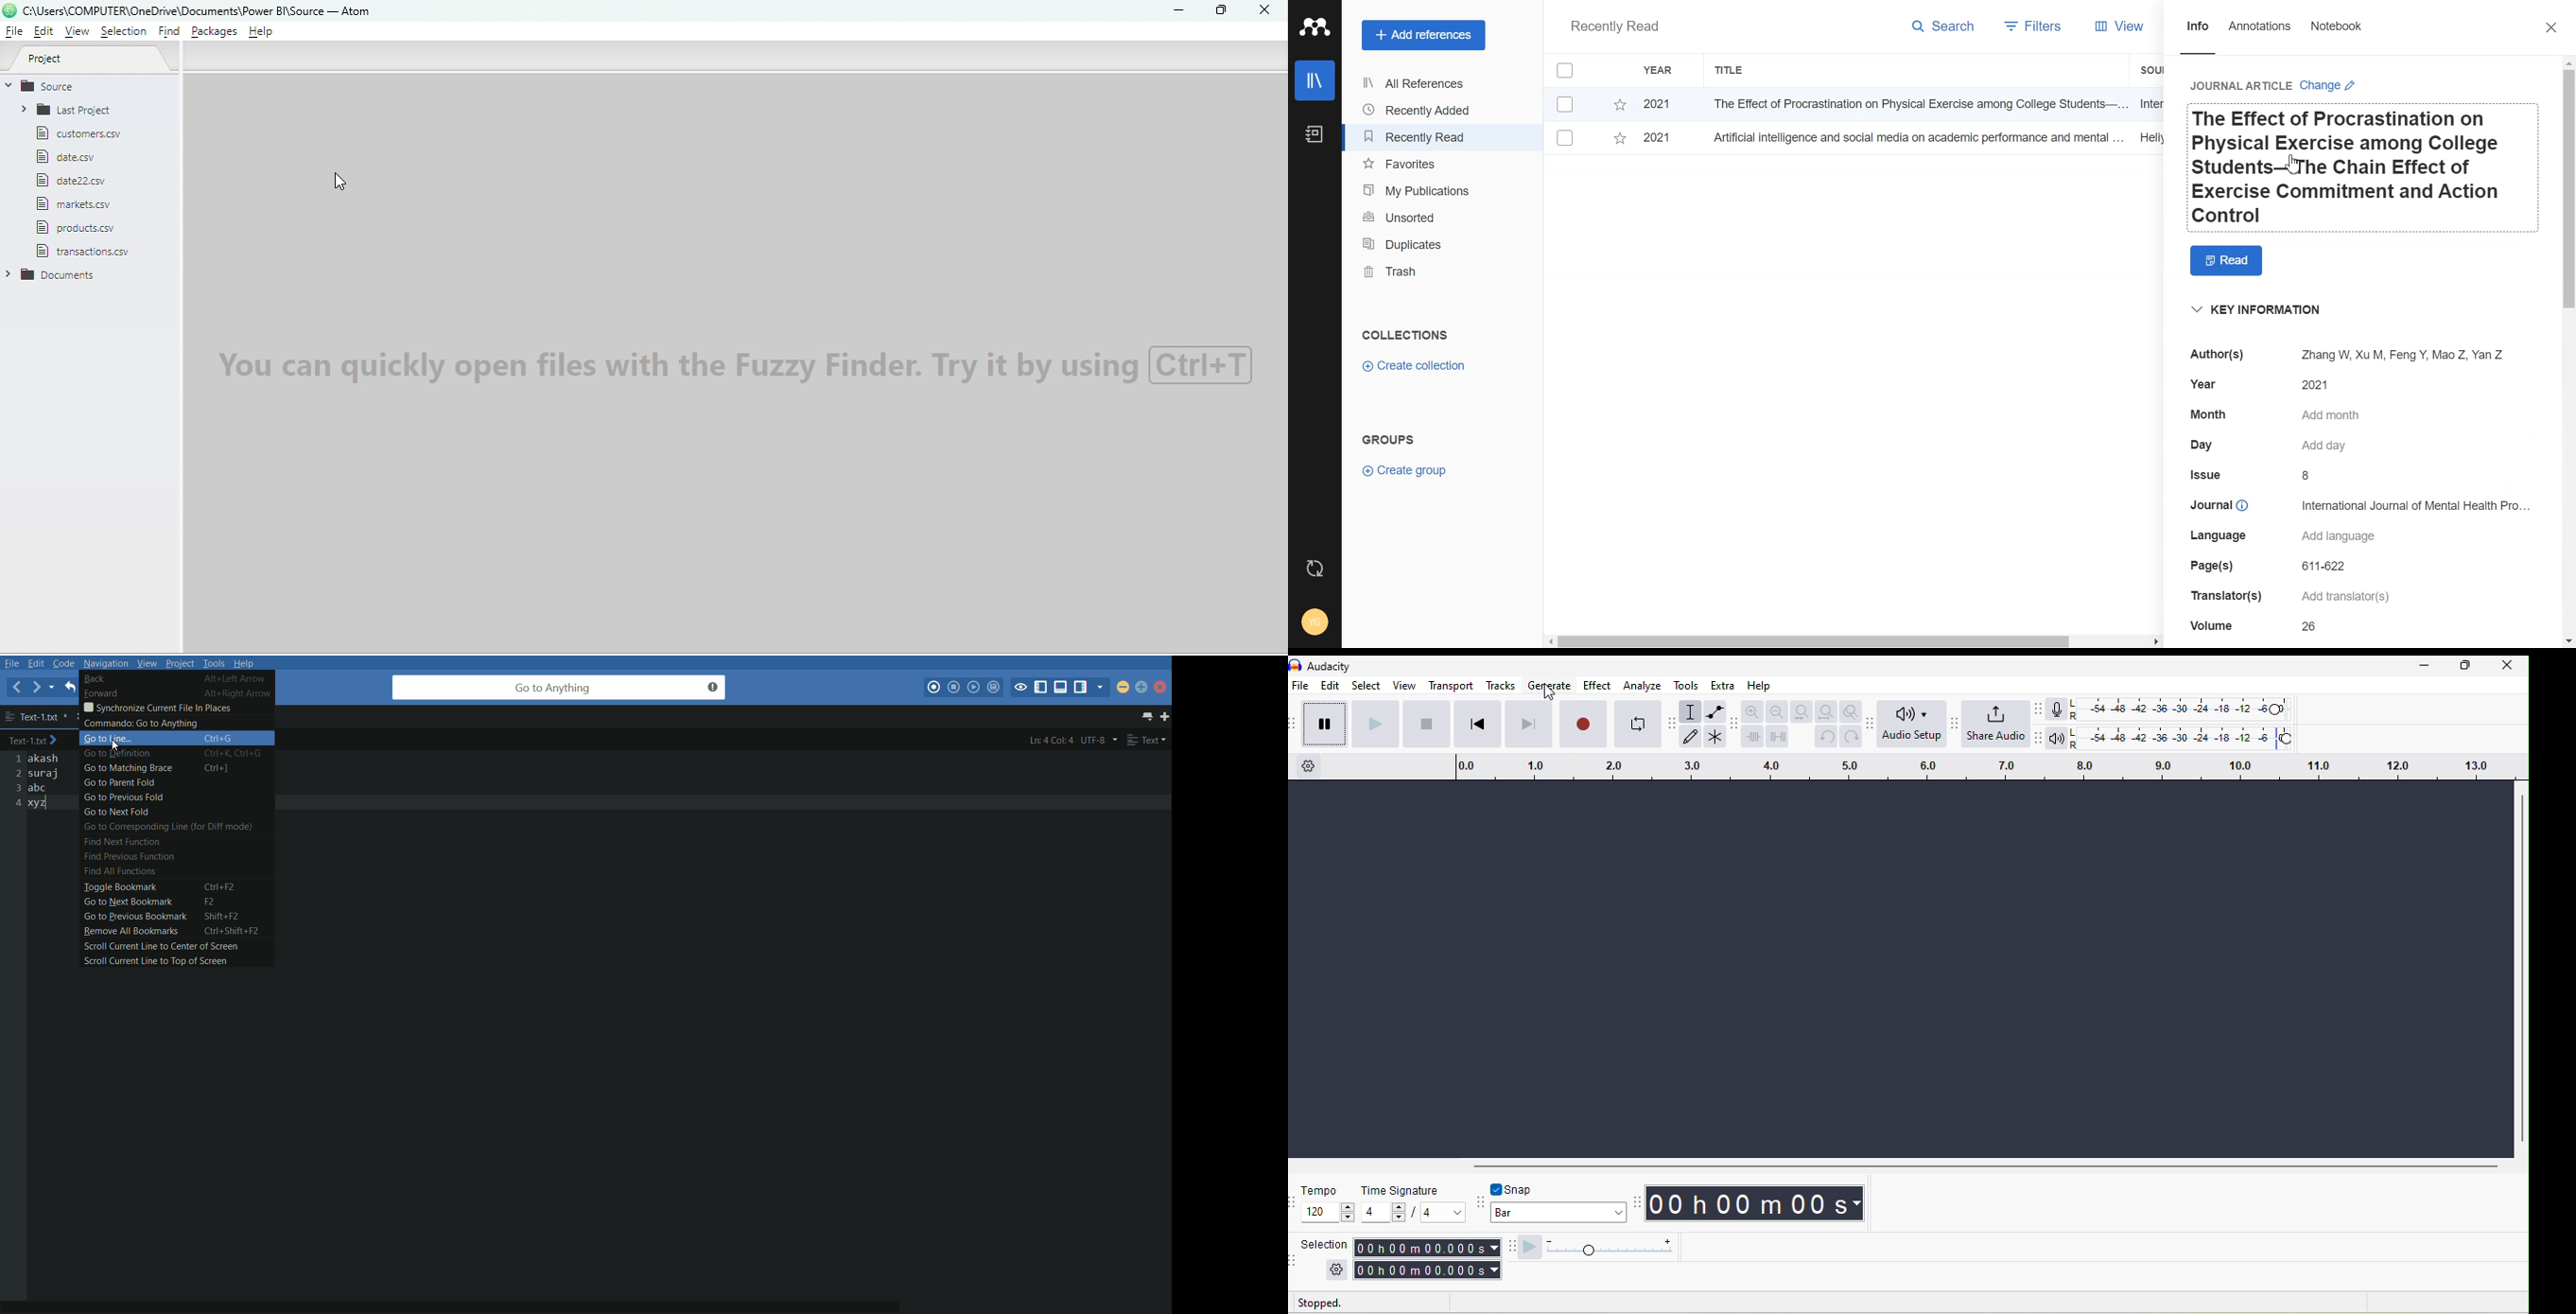  Describe the element at coordinates (15, 781) in the screenshot. I see `1 2 3 4` at that location.